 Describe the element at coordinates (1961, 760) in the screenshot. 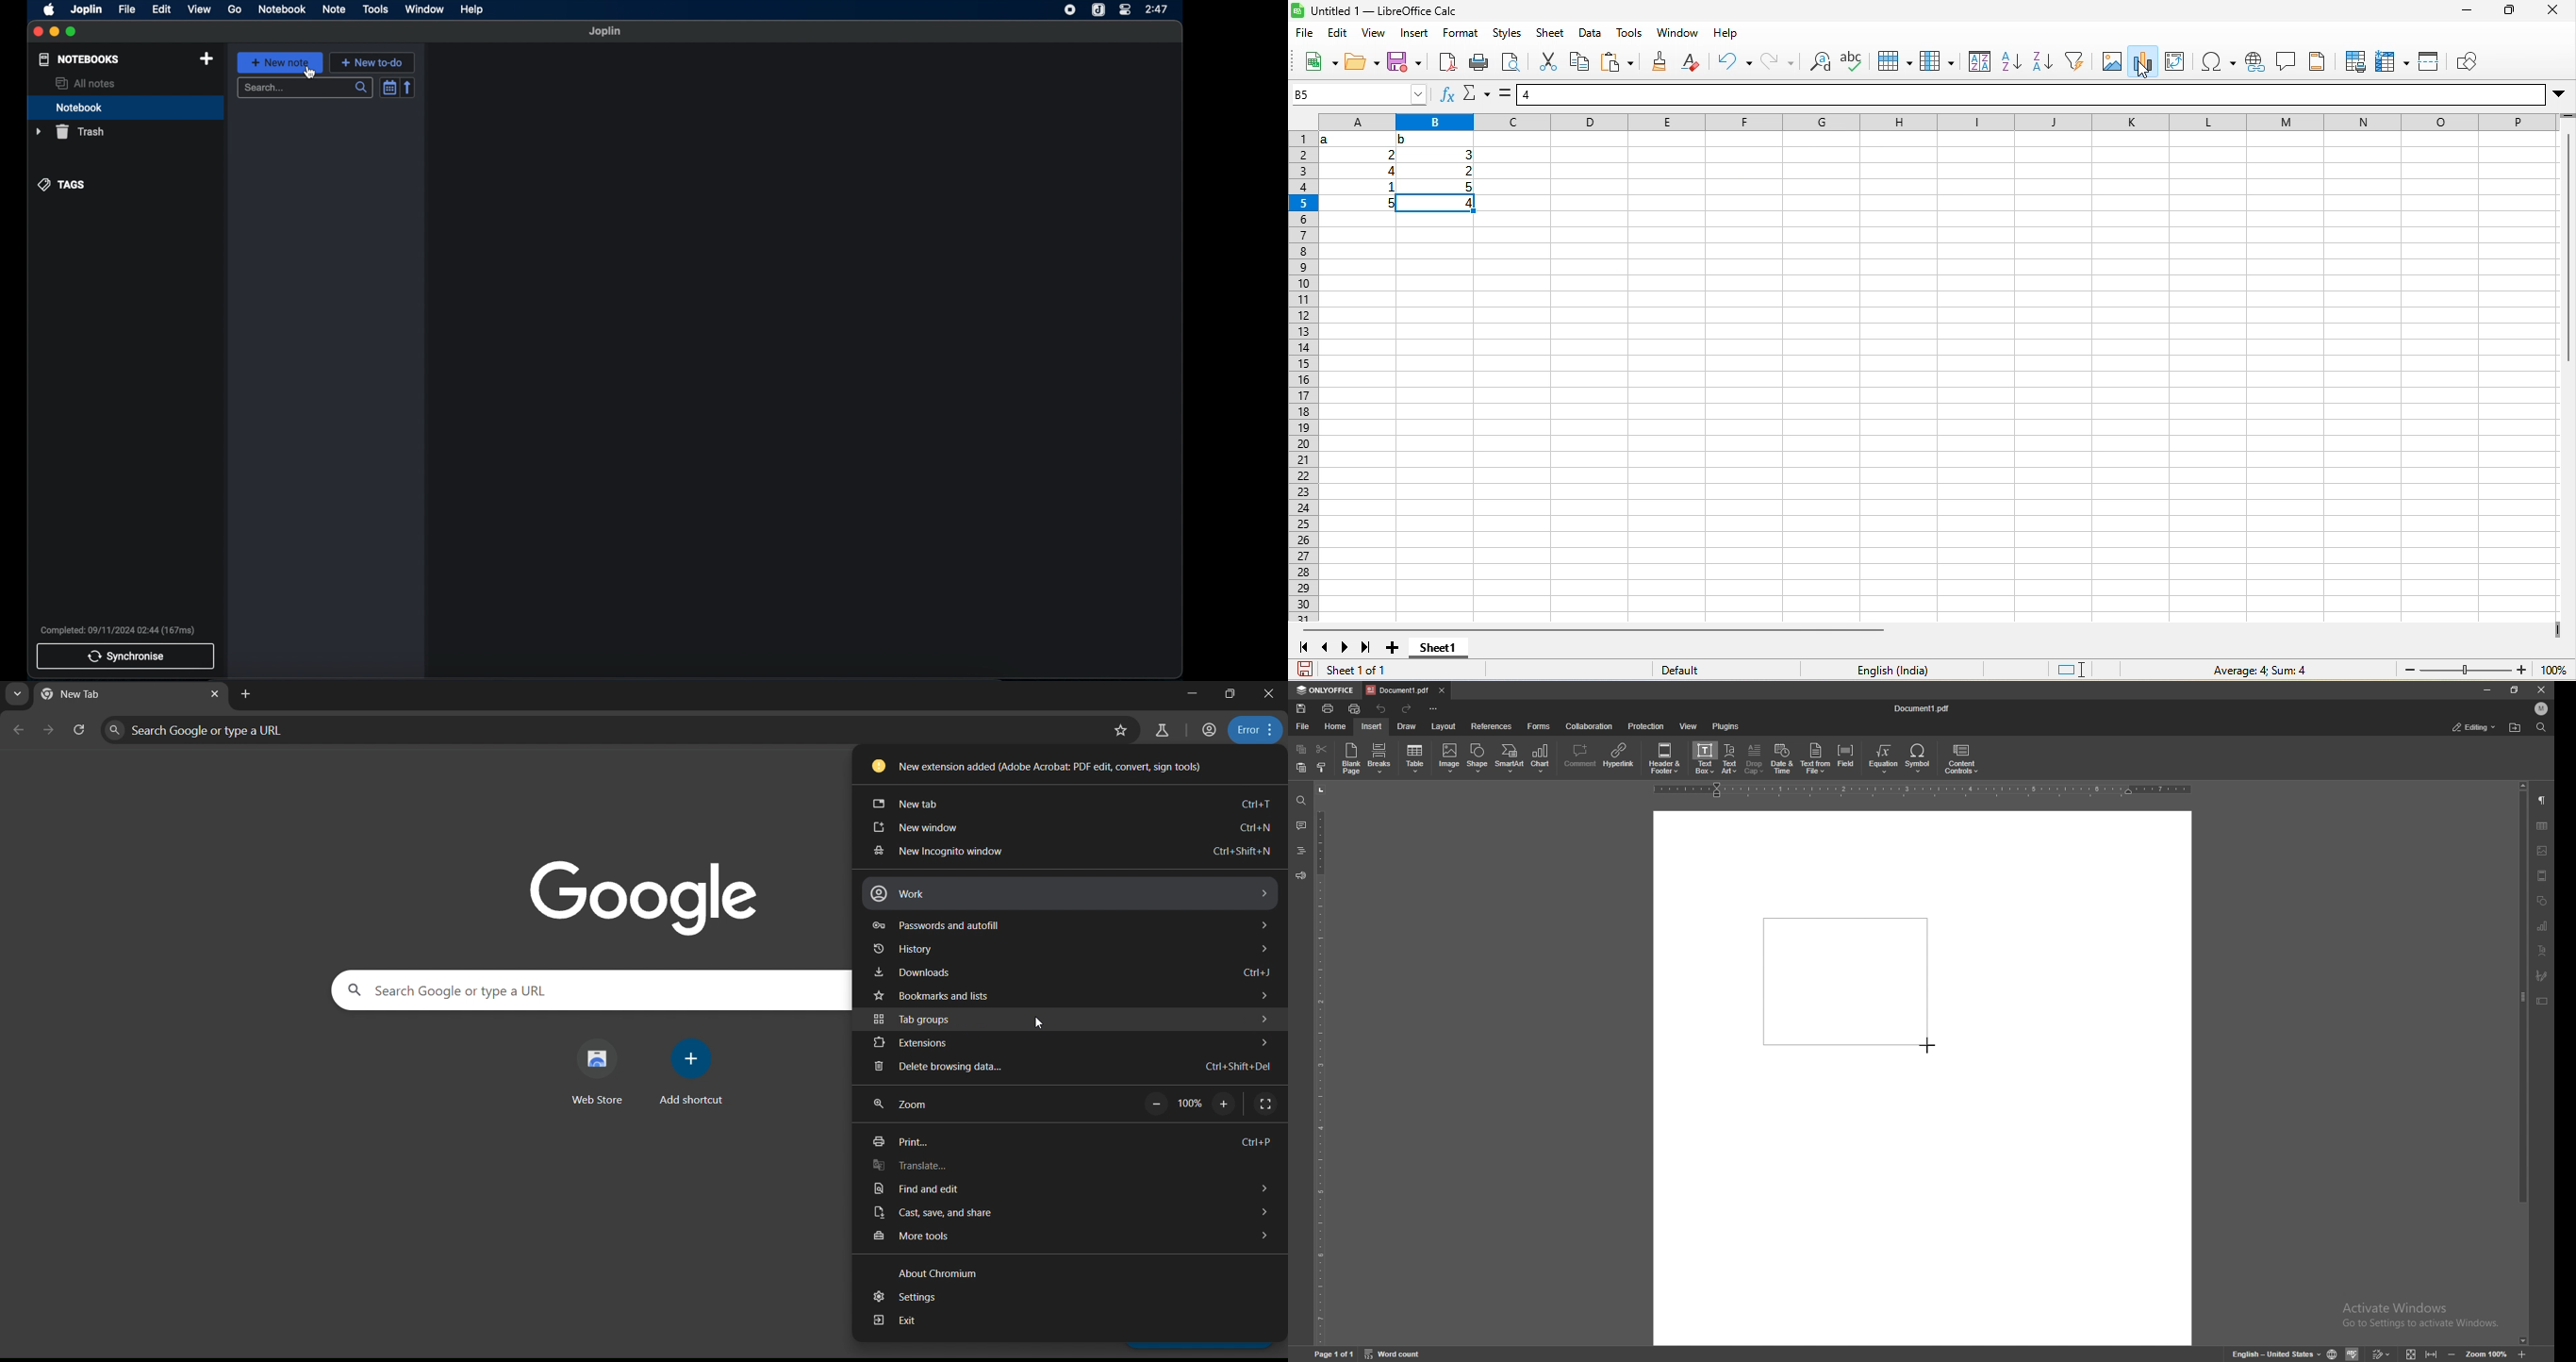

I see `content controls` at that location.